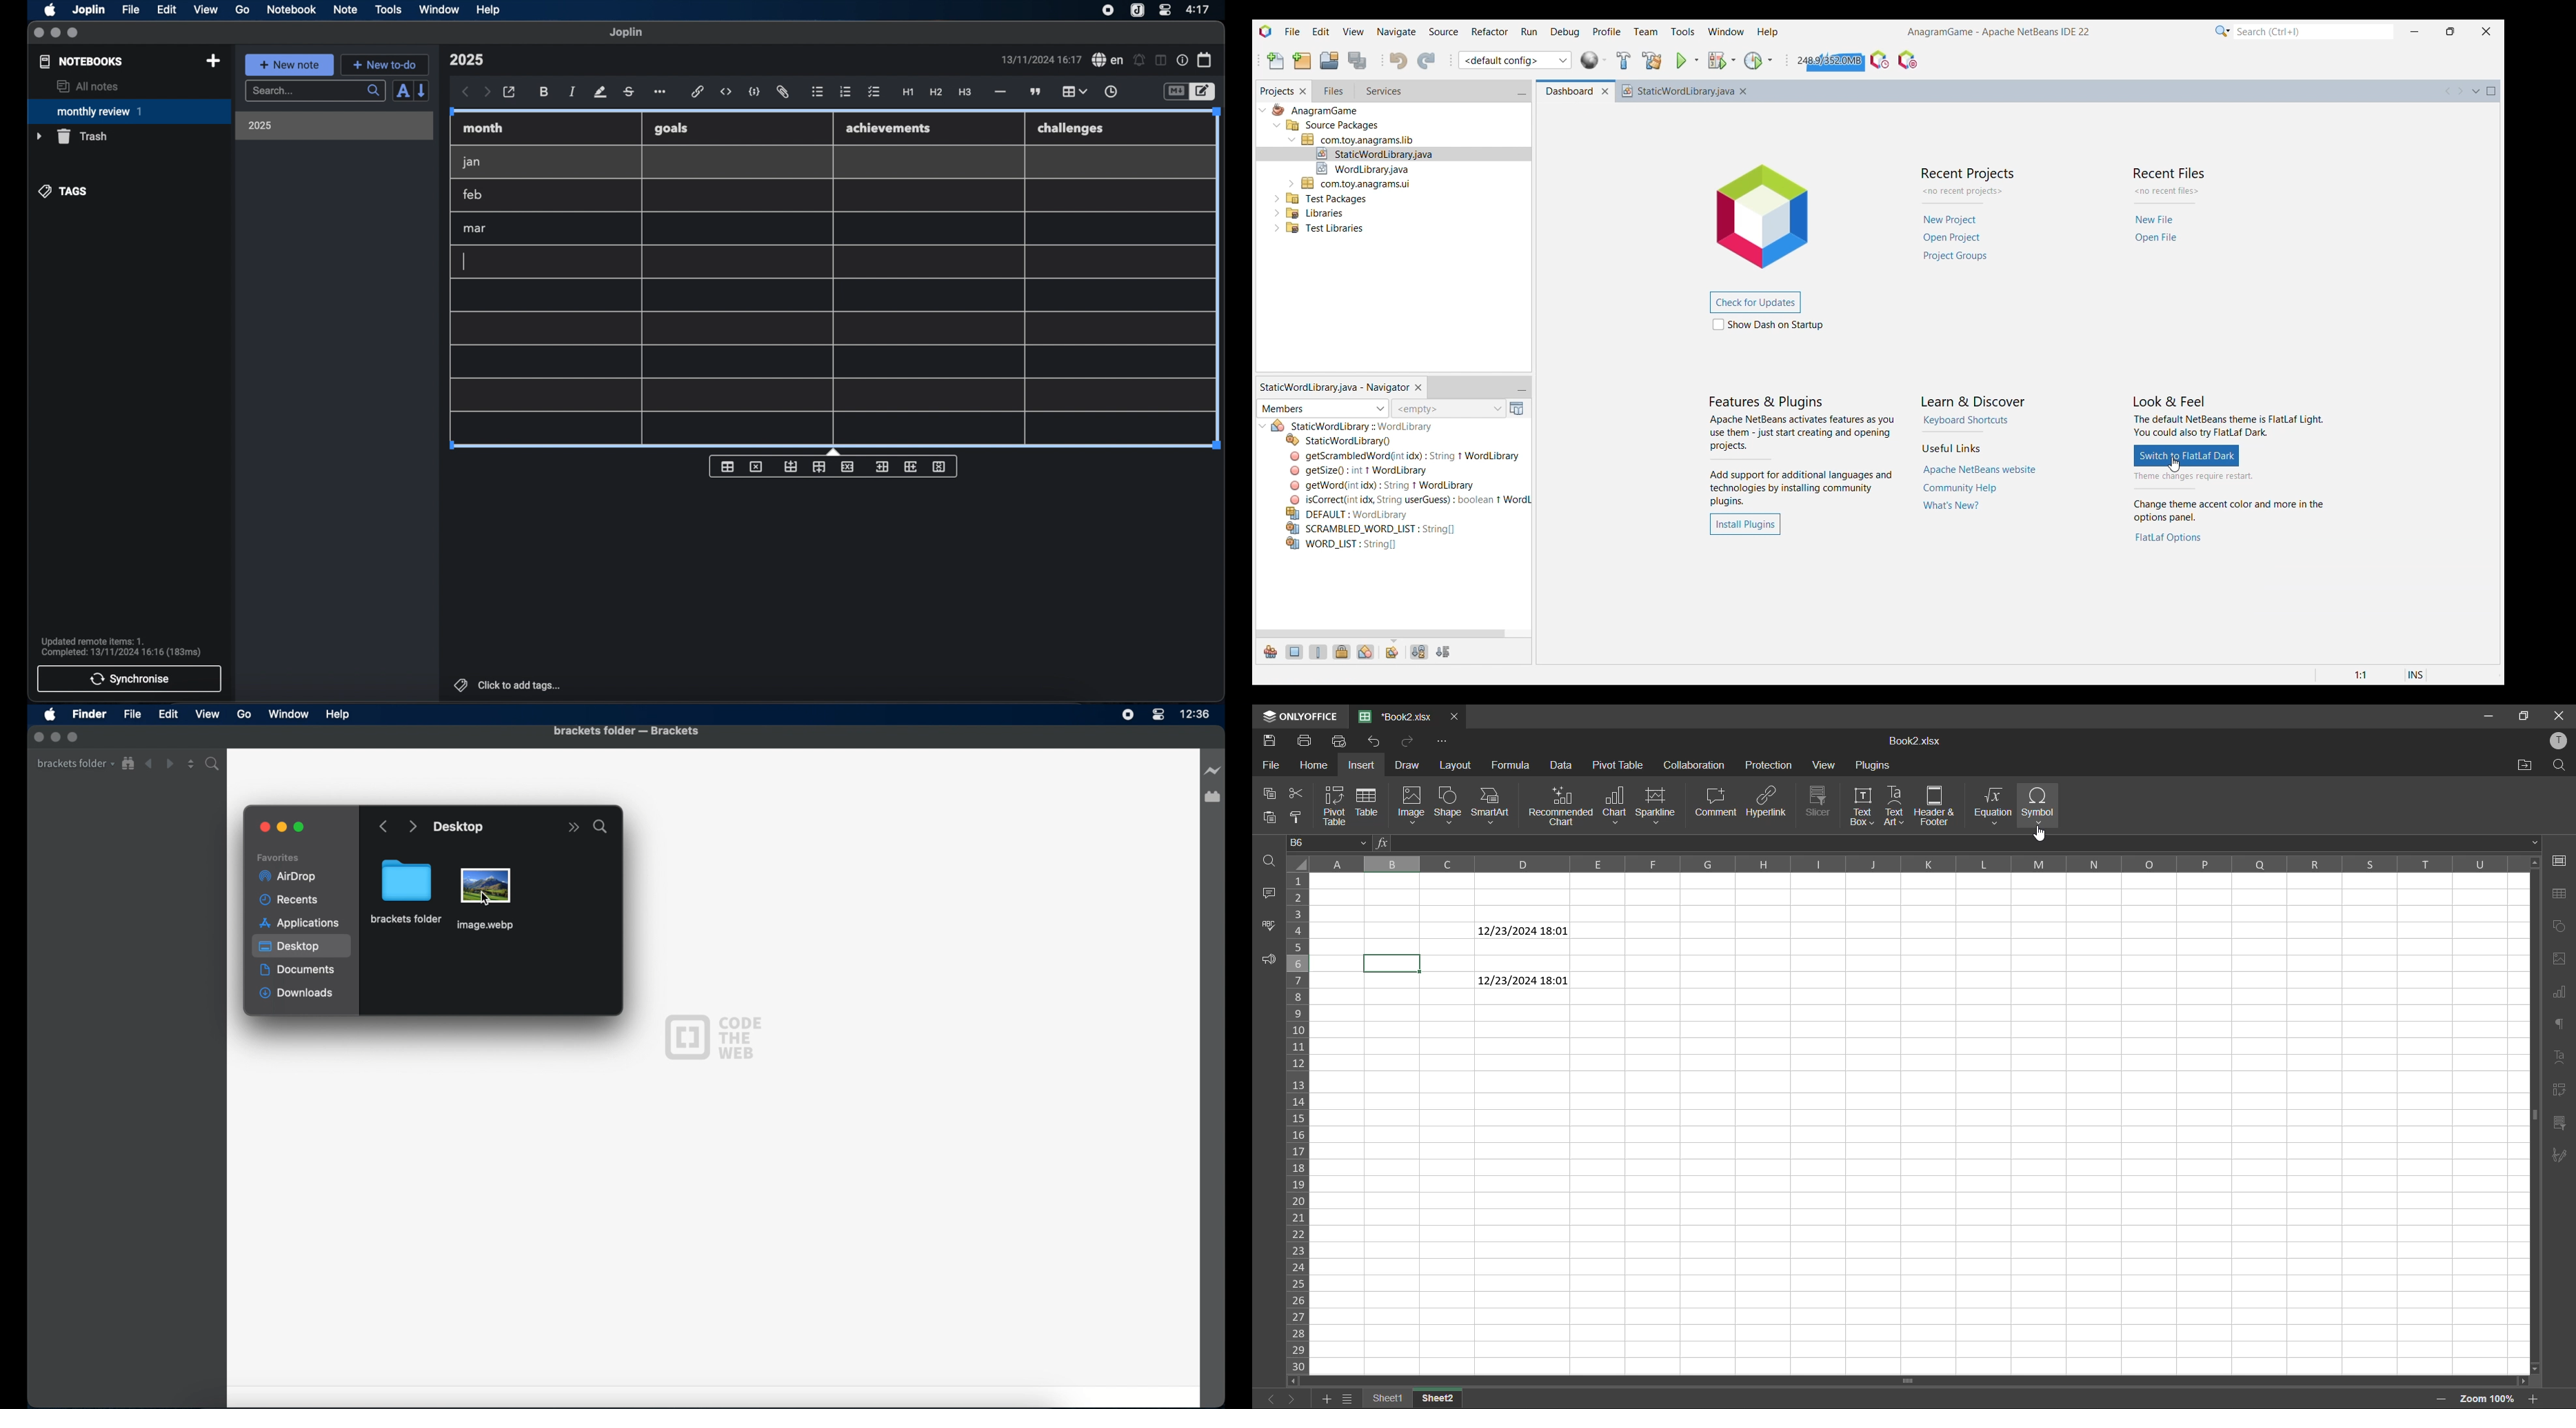  What do you see at coordinates (545, 92) in the screenshot?
I see `bold` at bounding box center [545, 92].